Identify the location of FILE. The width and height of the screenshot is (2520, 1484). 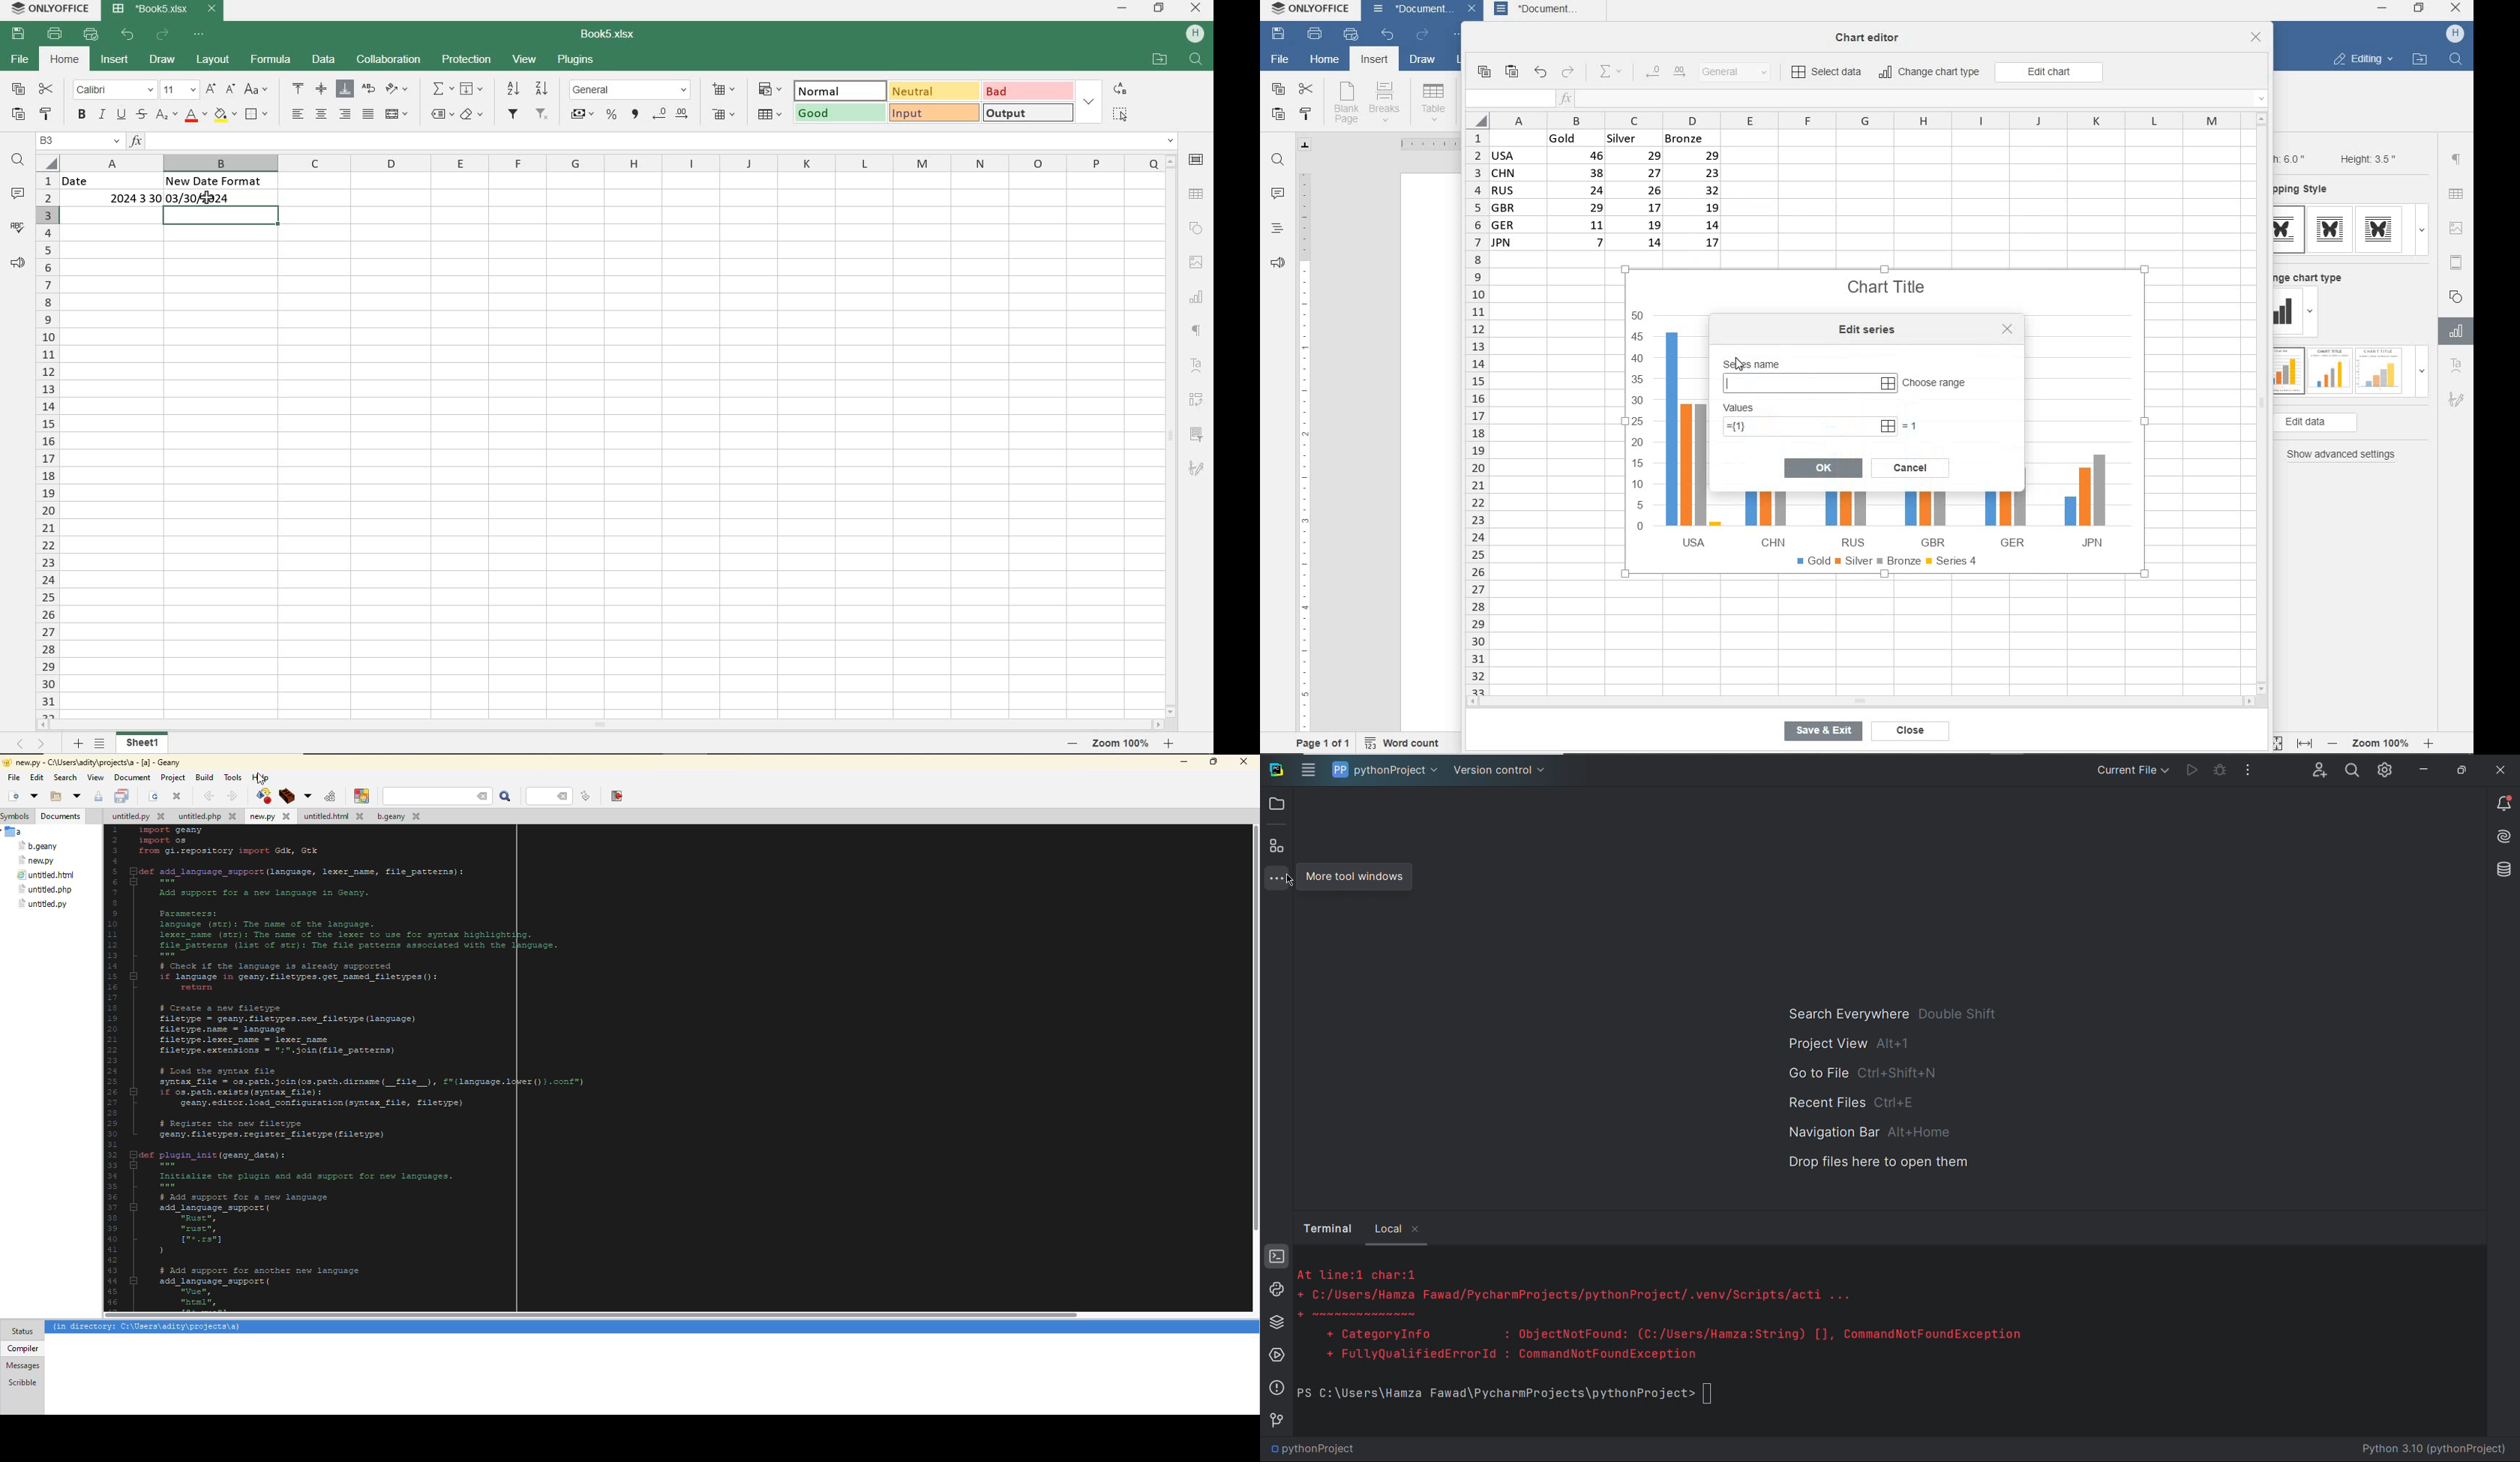
(22, 60).